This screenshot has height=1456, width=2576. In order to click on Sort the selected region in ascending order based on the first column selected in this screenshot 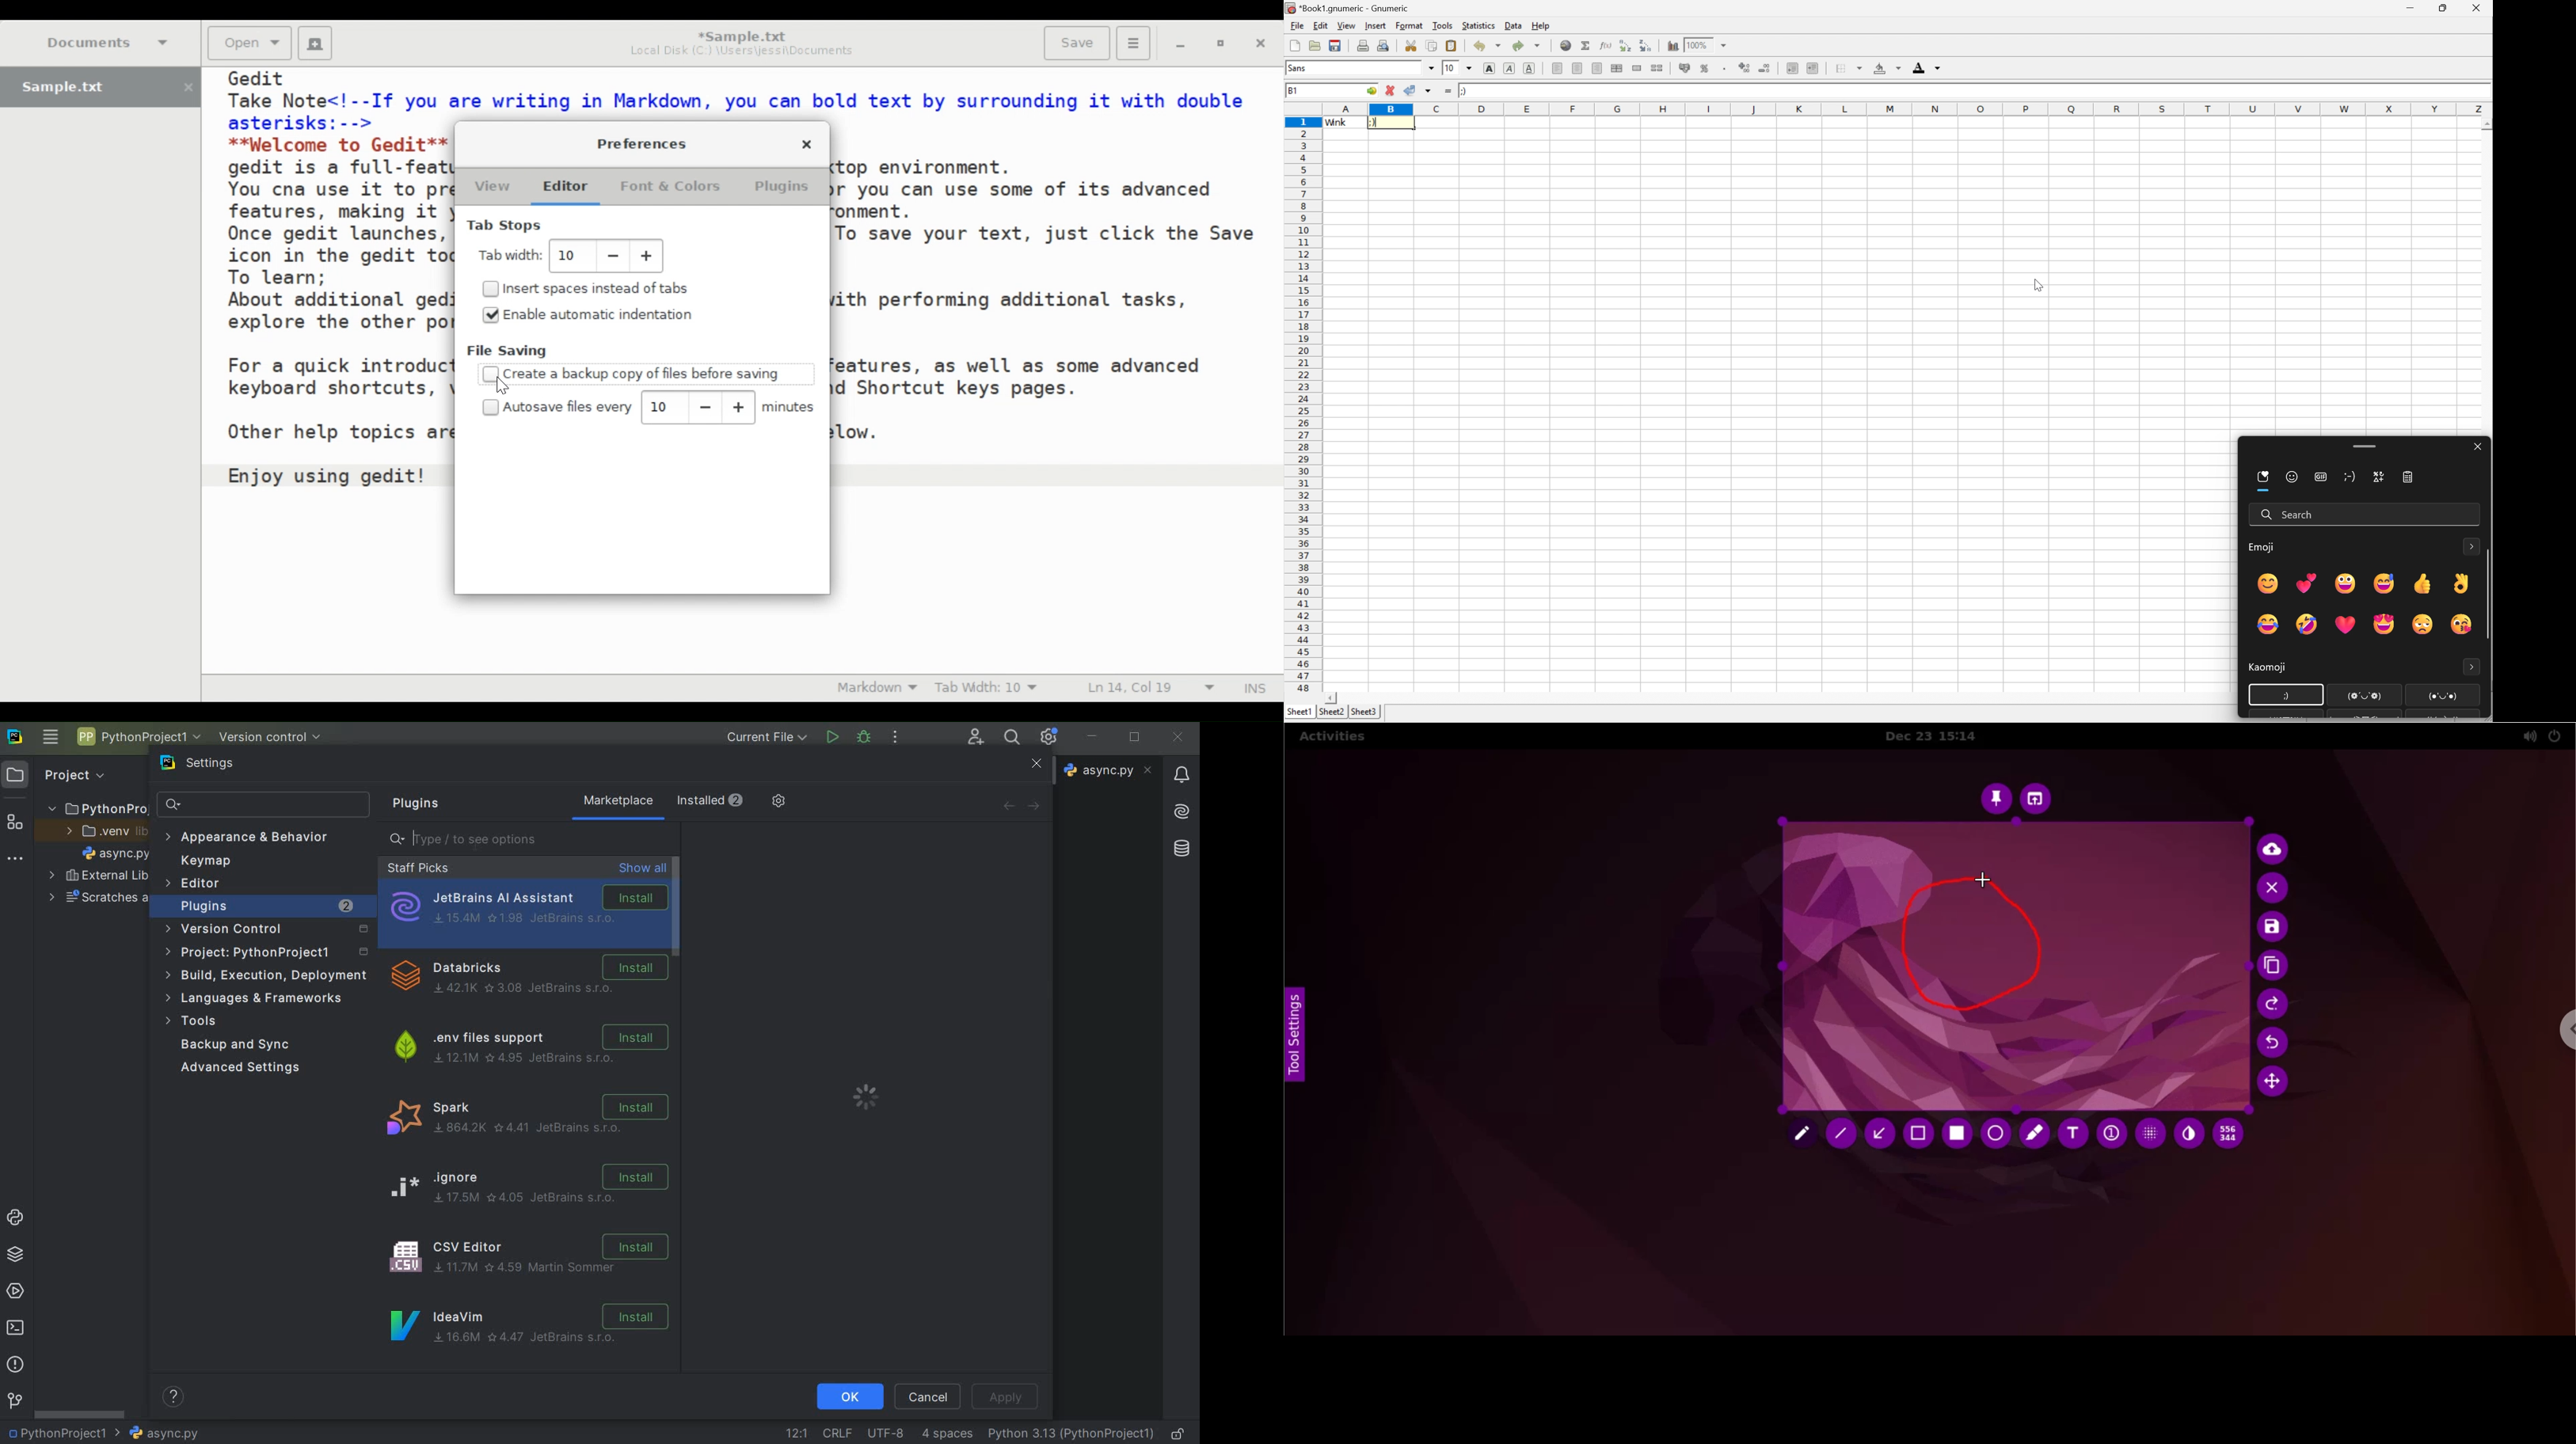, I will do `click(1626, 44)`.